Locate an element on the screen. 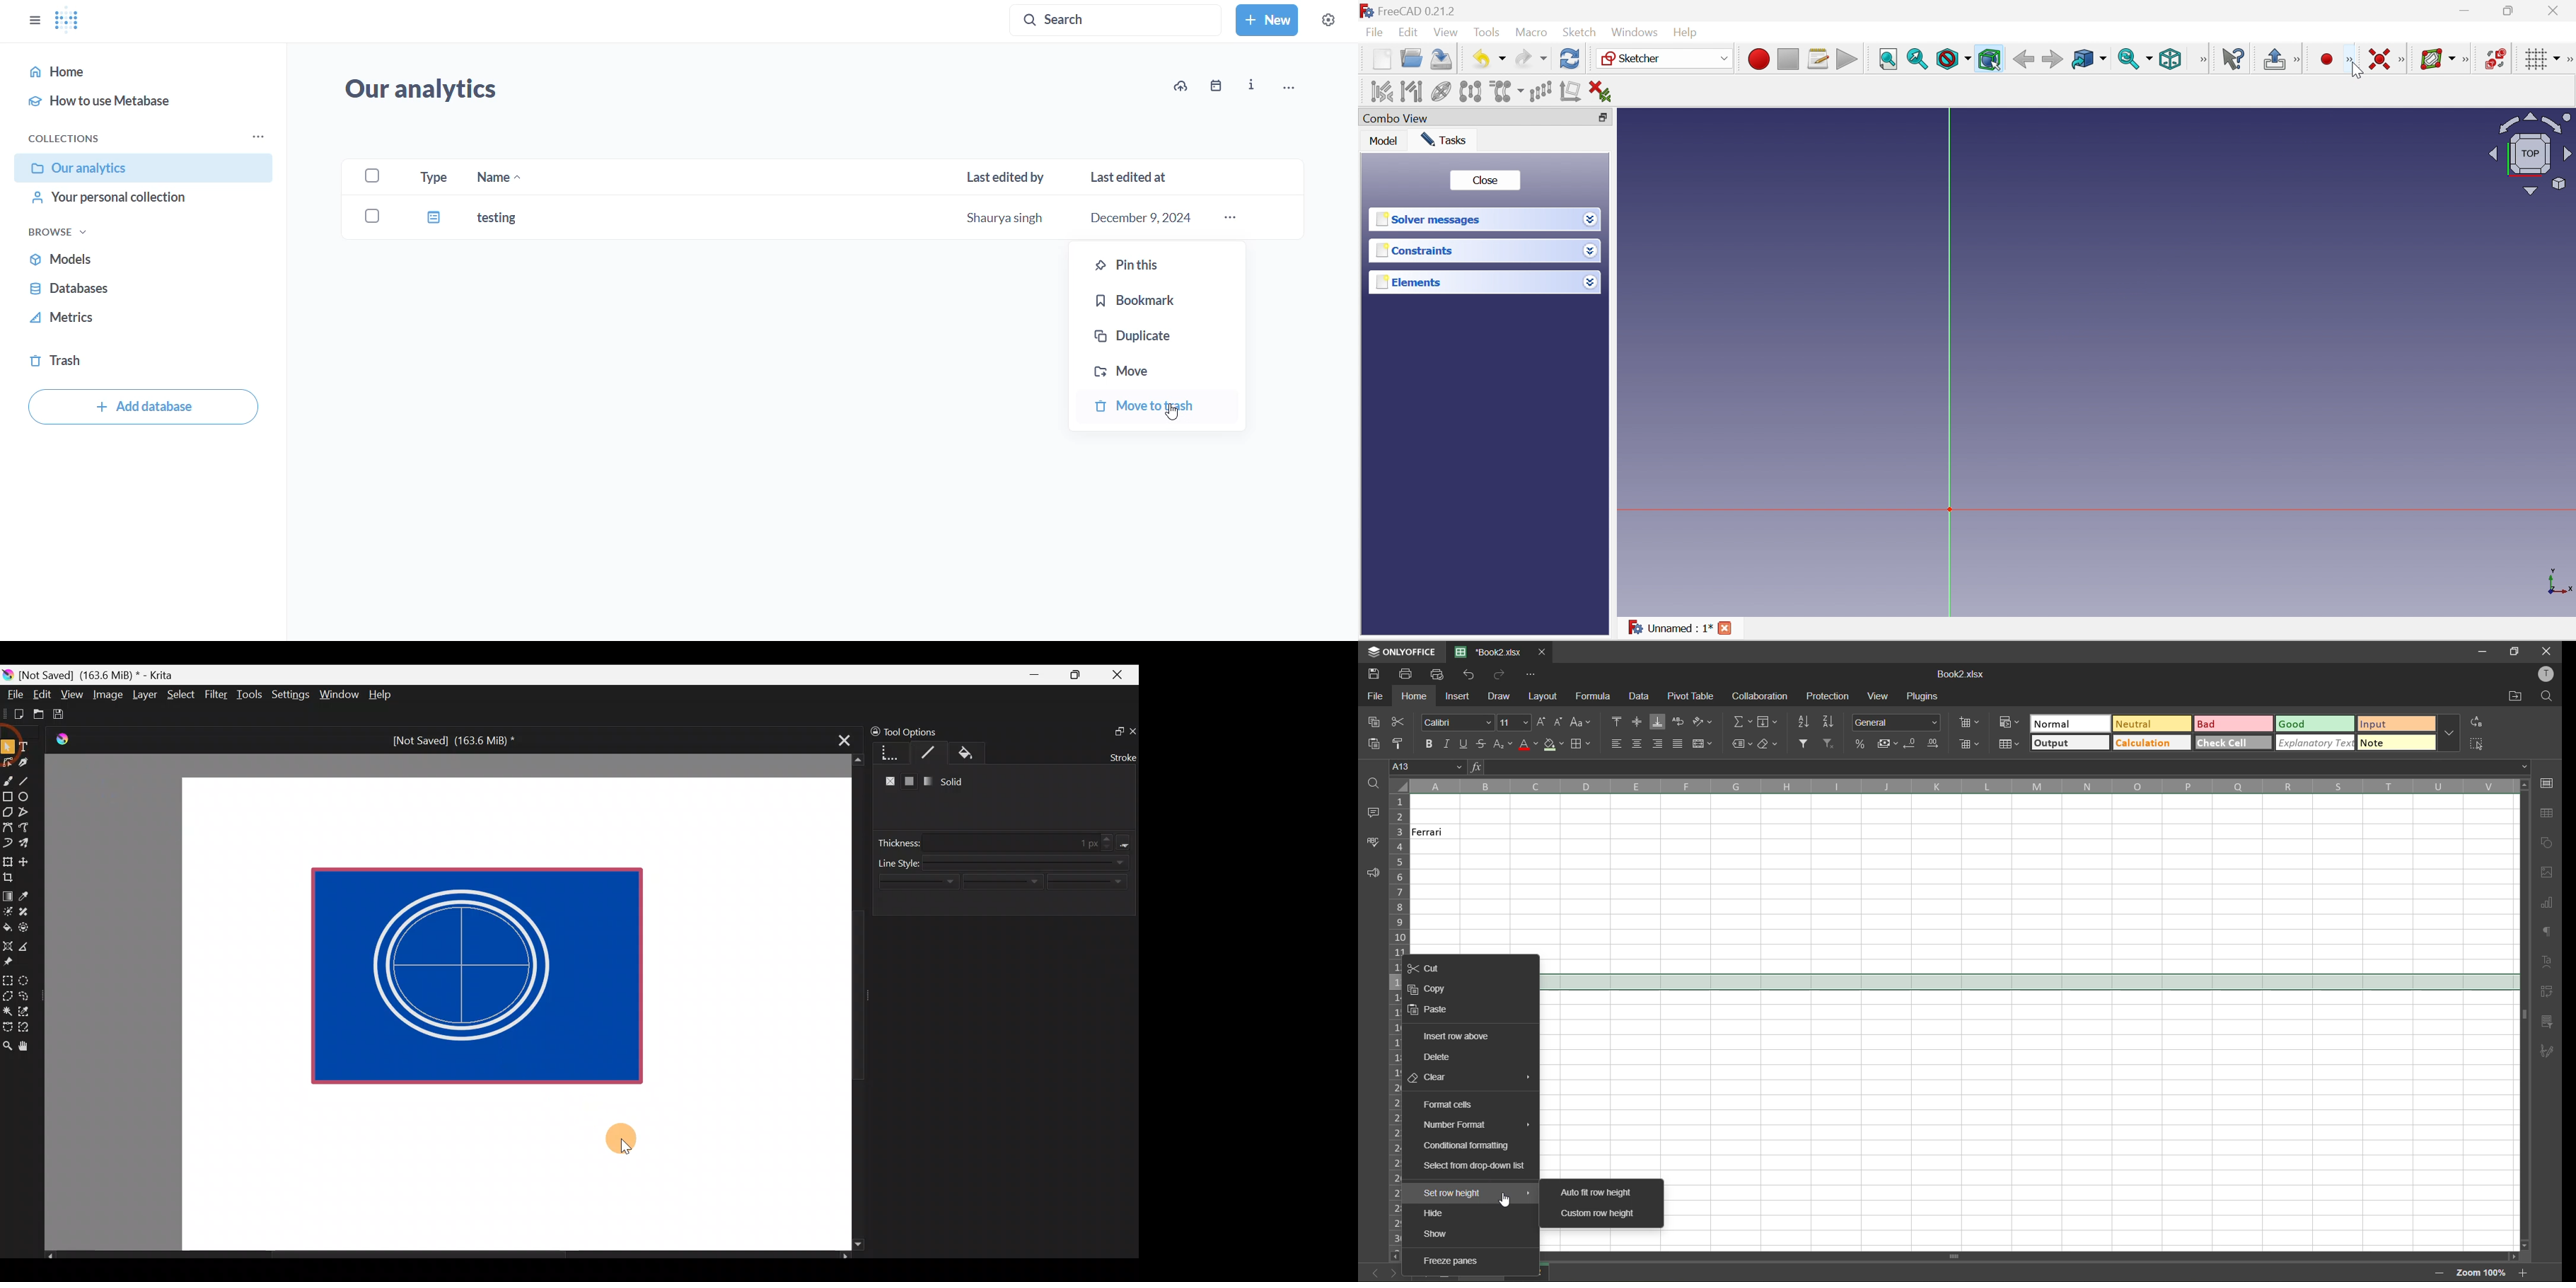 The width and height of the screenshot is (2576, 1288). formula is located at coordinates (1594, 696).